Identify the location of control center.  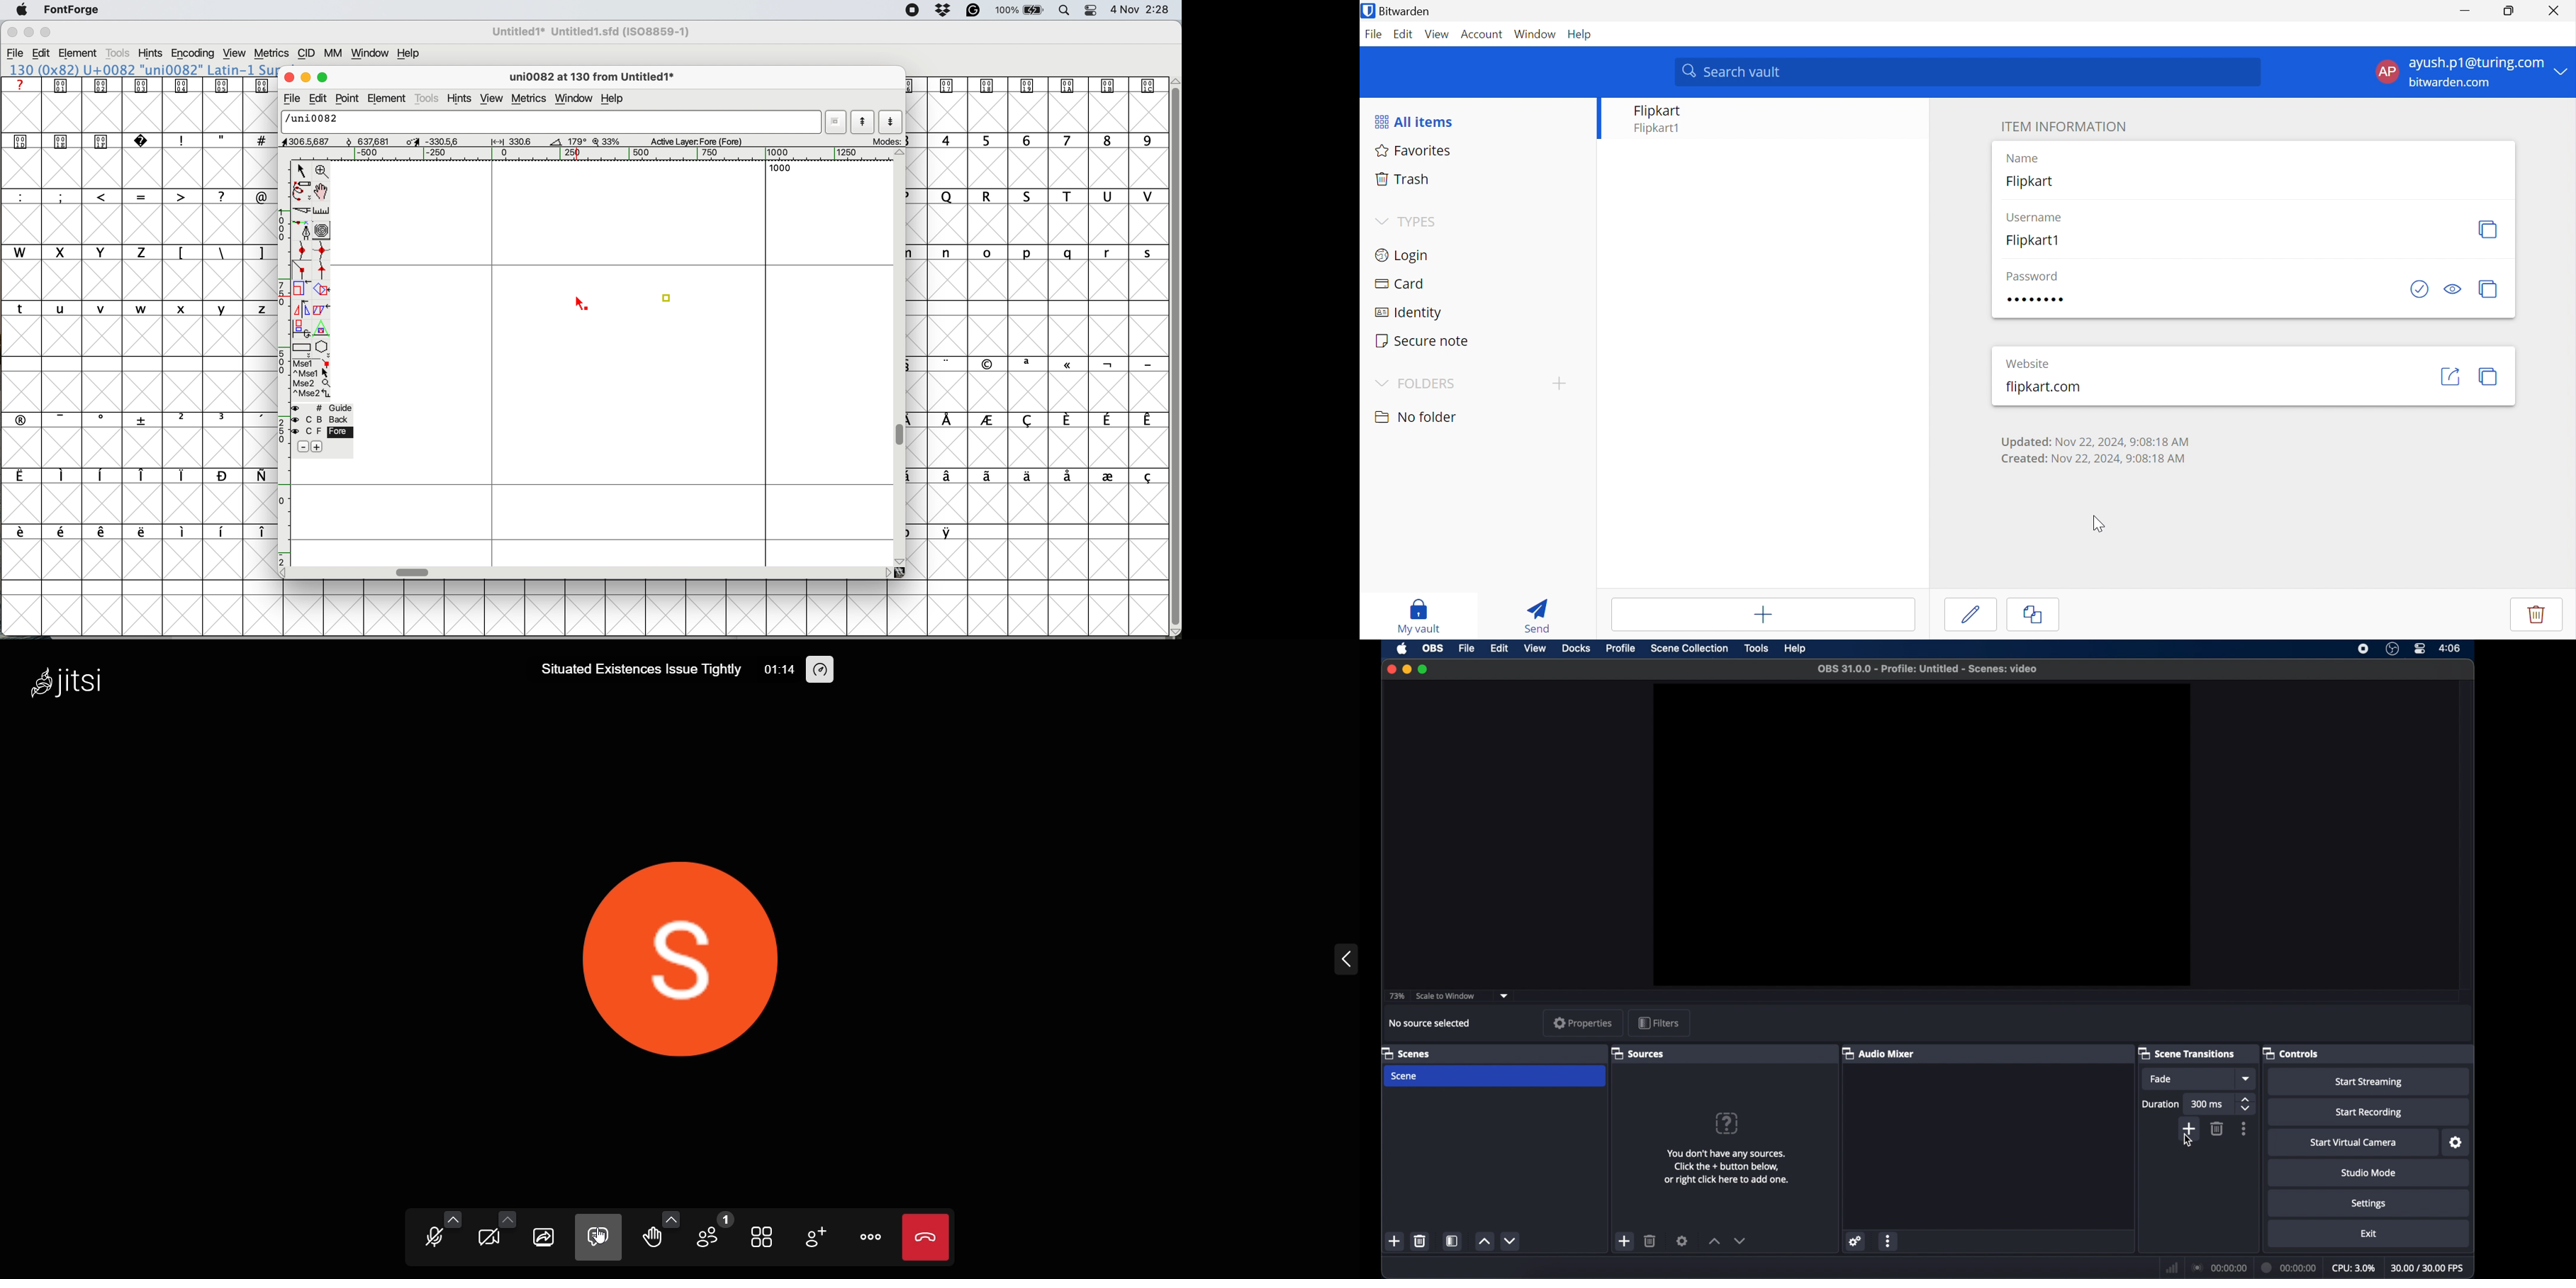
(1090, 10).